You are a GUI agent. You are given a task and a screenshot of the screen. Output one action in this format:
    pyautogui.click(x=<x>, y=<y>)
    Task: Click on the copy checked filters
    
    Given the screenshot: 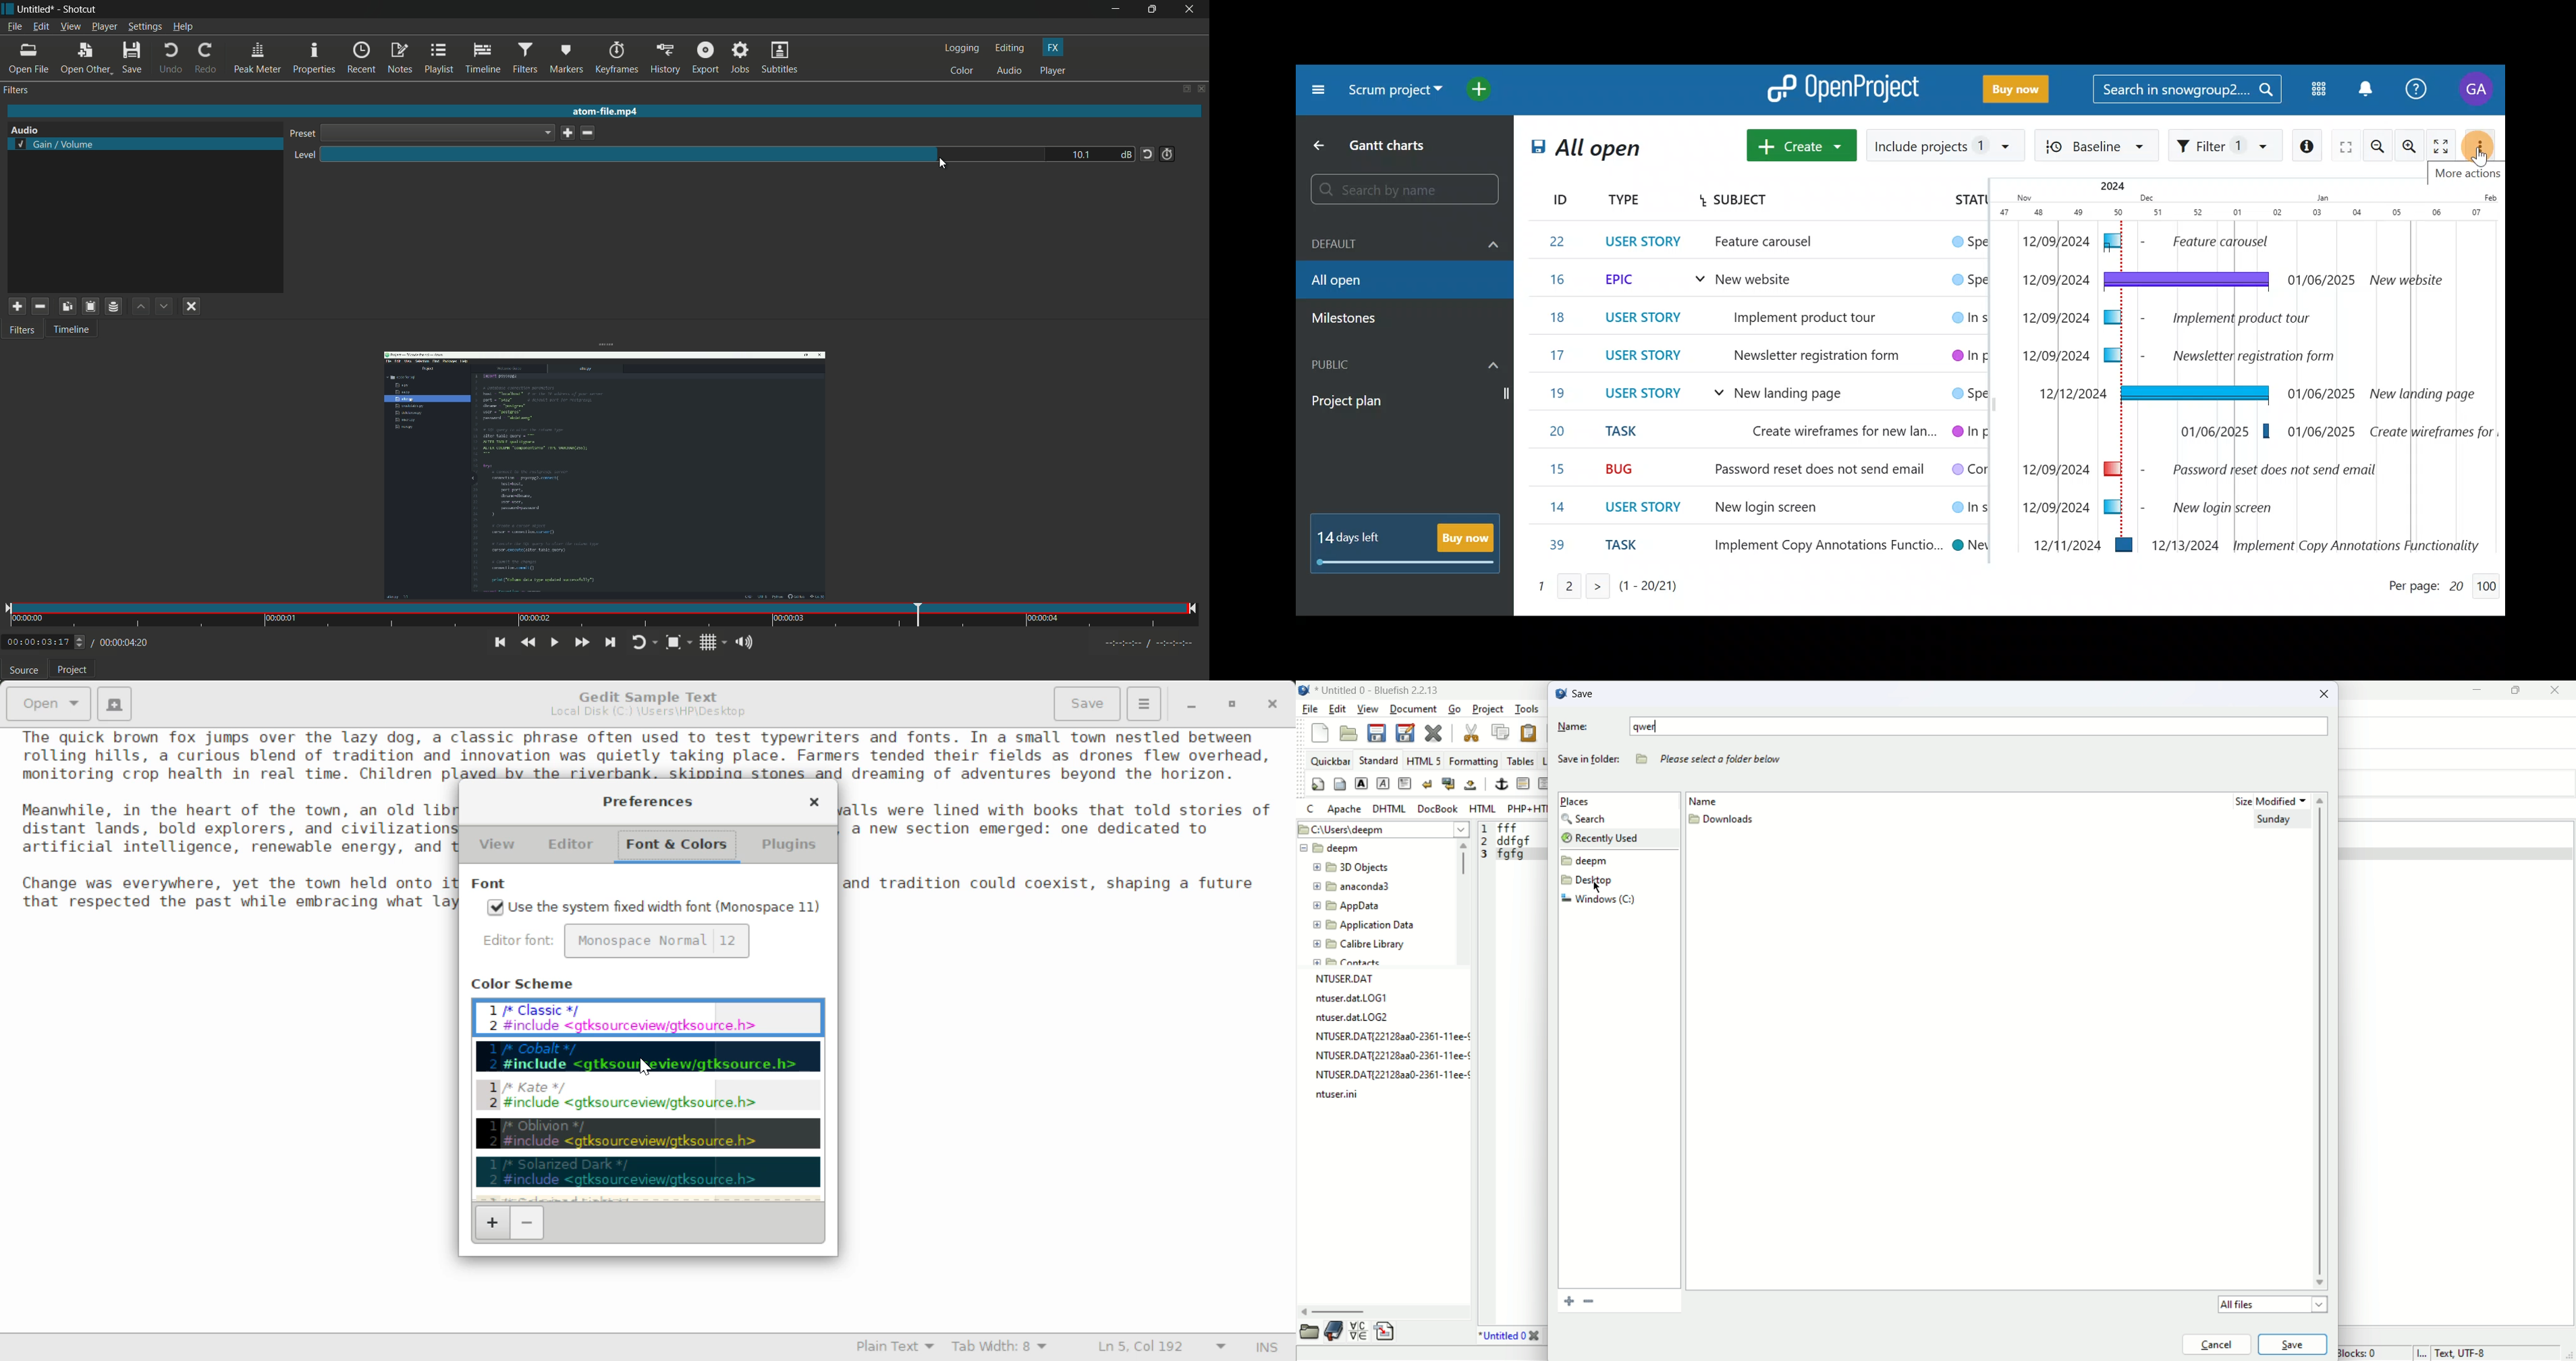 What is the action you would take?
    pyautogui.click(x=67, y=307)
    